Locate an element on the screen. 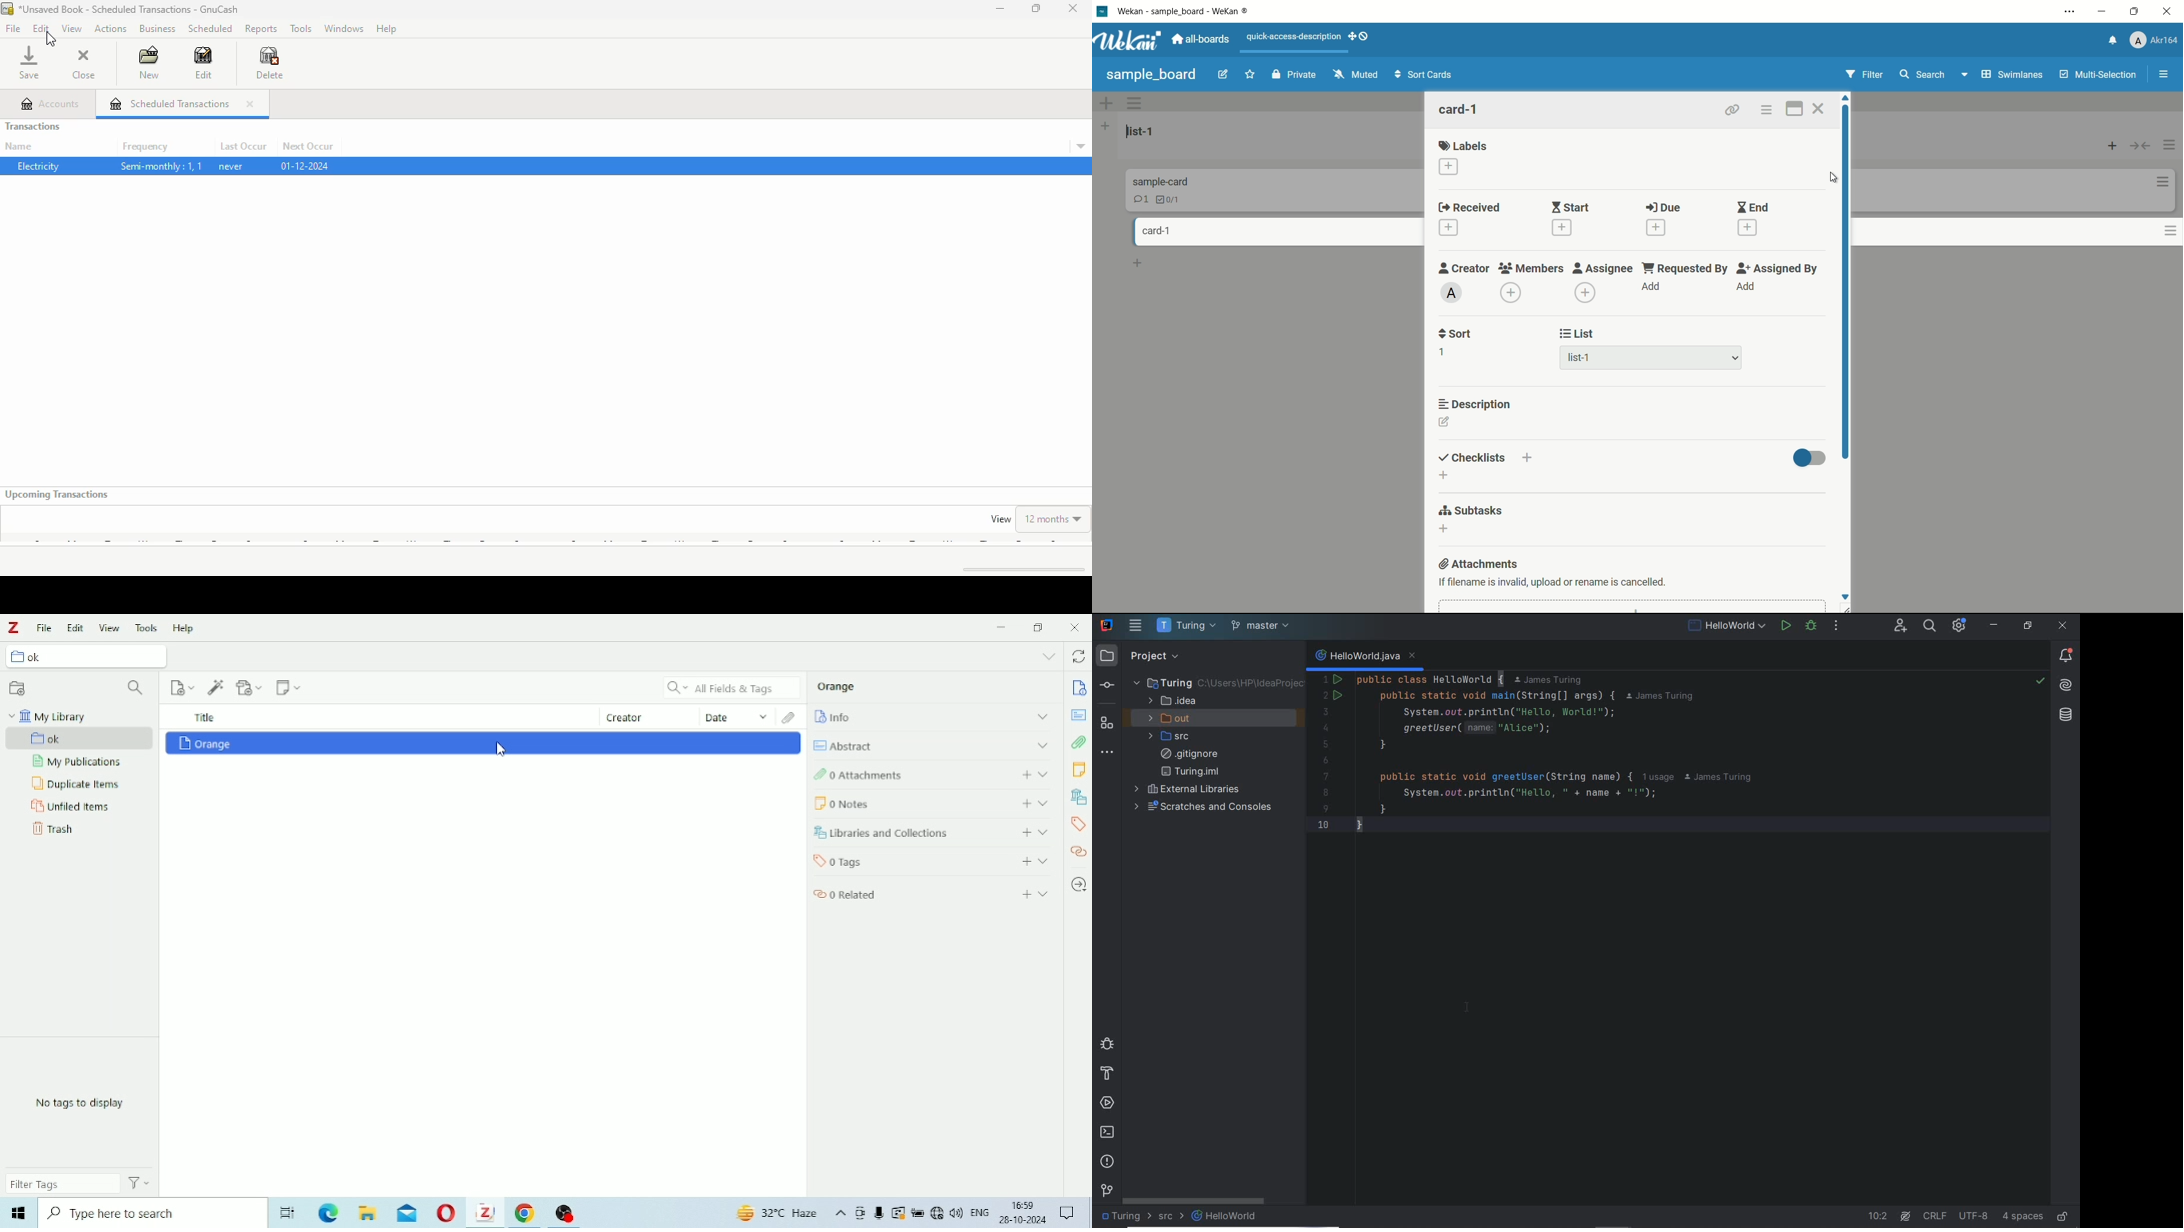  Filter Collections is located at coordinates (137, 689).